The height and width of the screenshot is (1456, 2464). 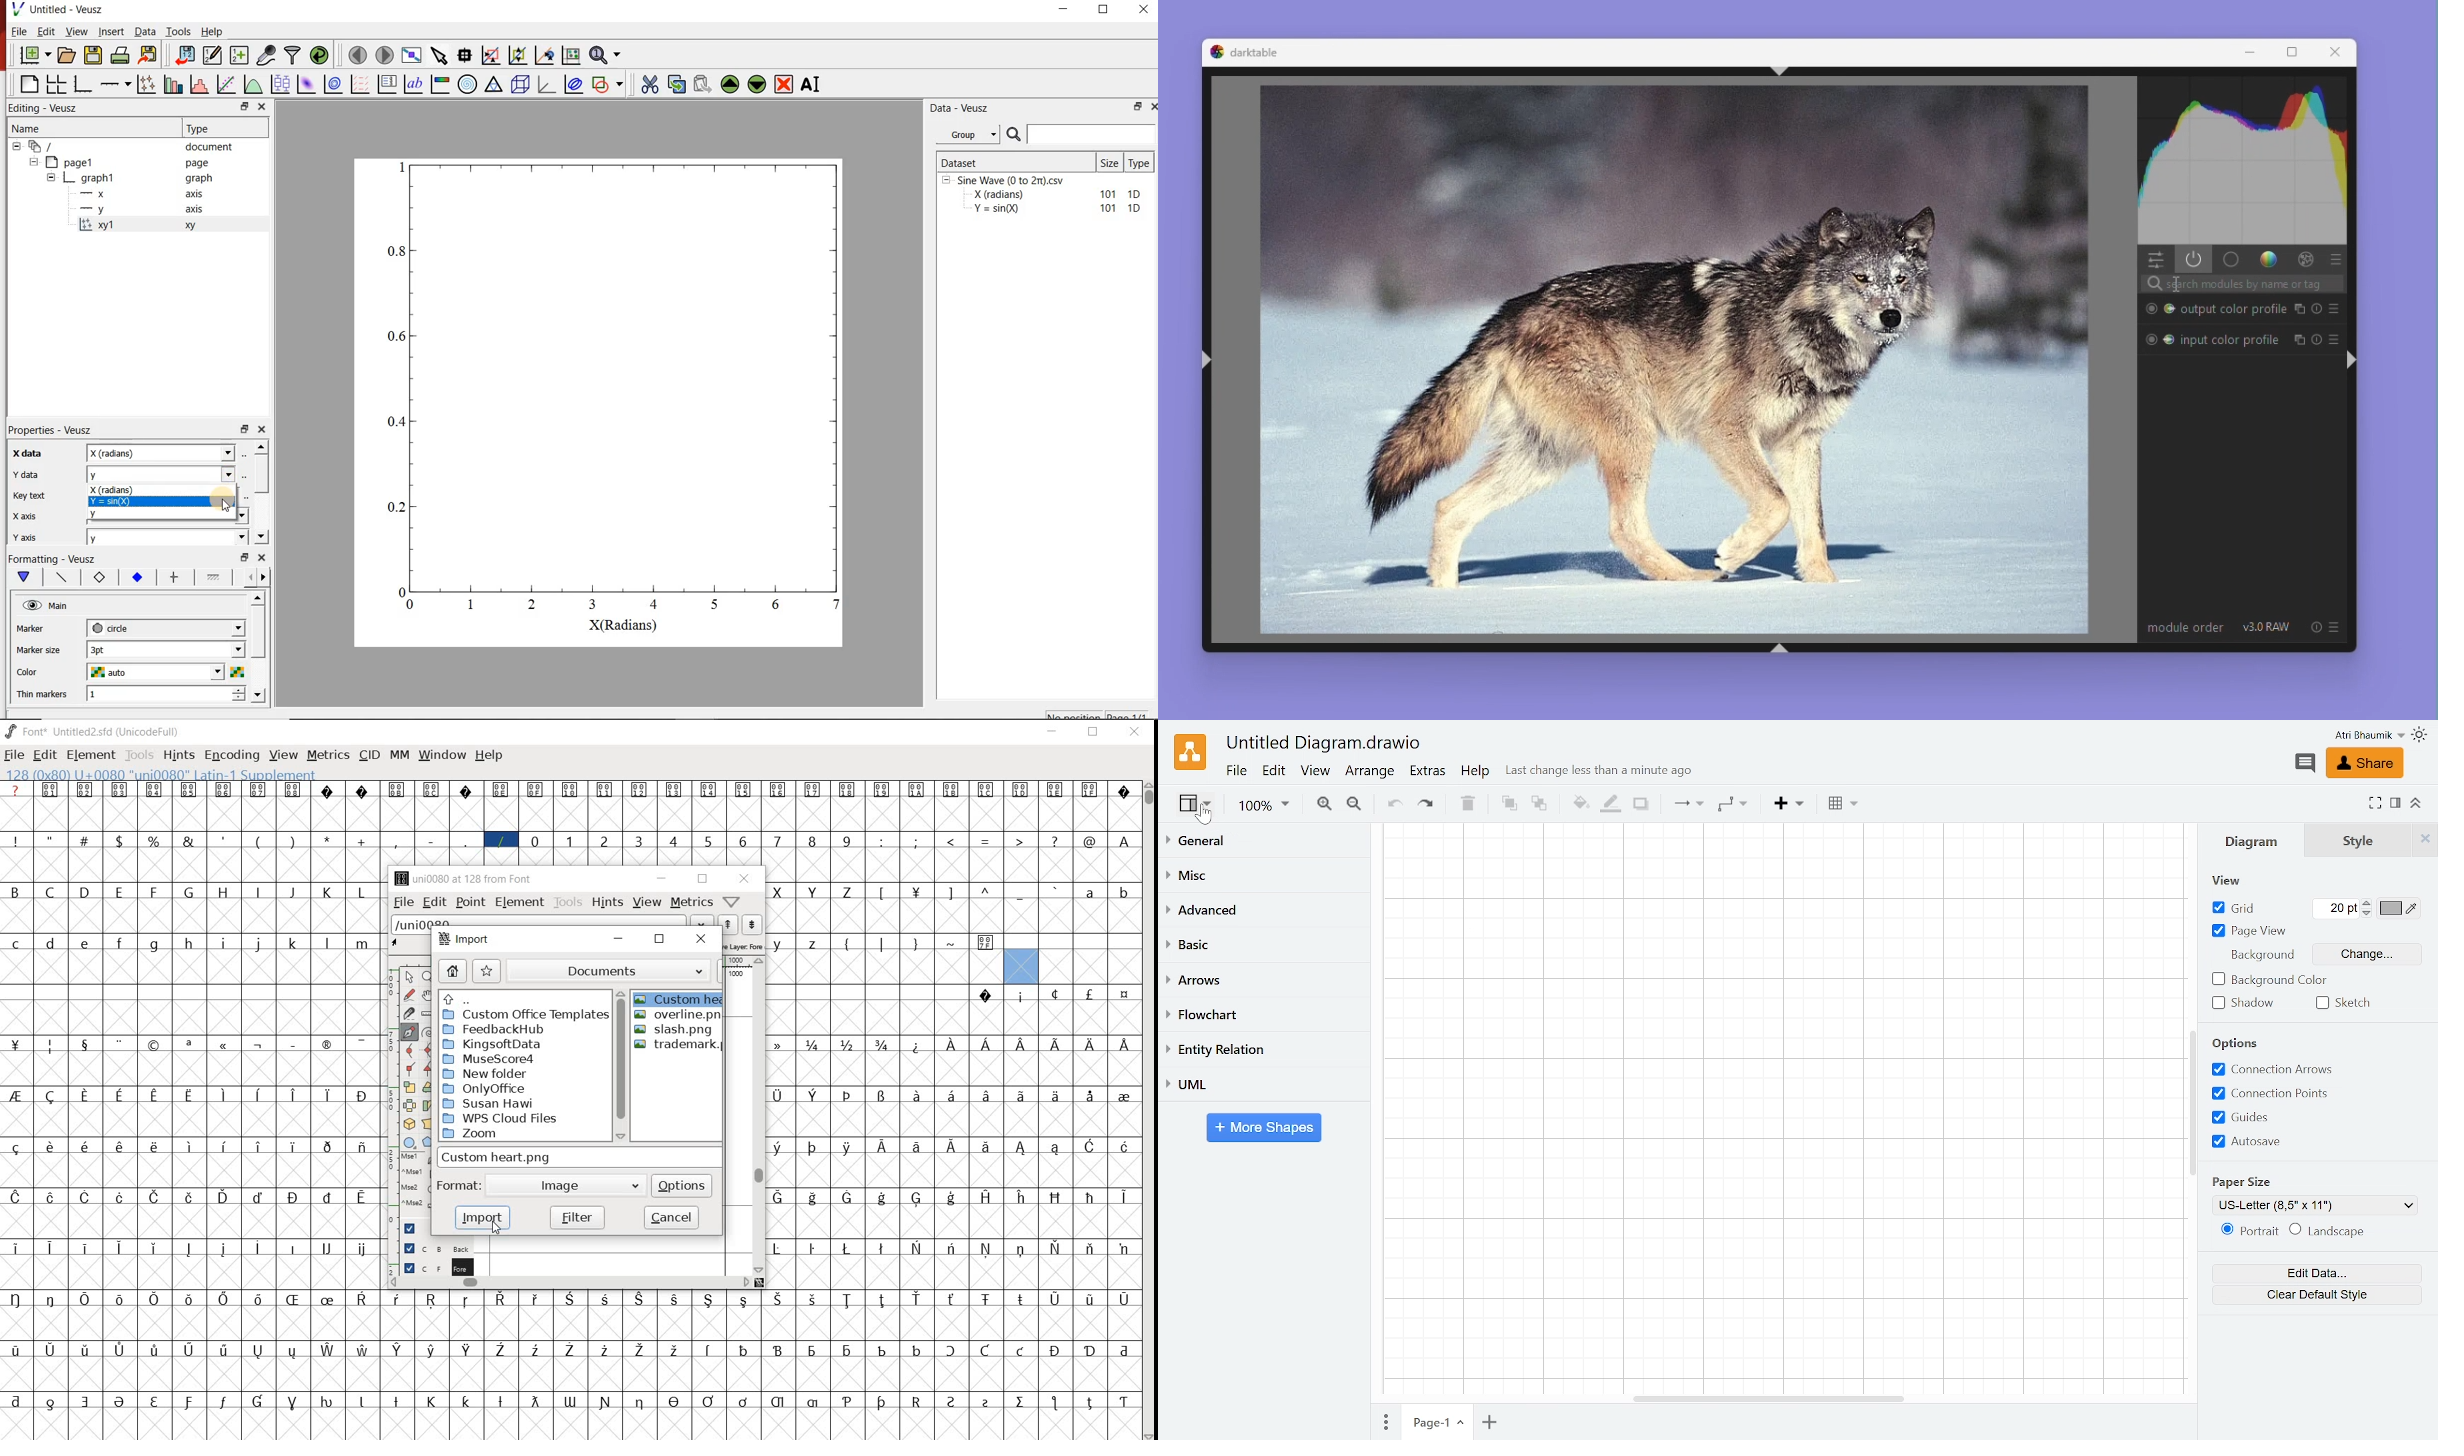 I want to click on glyph, so click(x=257, y=790).